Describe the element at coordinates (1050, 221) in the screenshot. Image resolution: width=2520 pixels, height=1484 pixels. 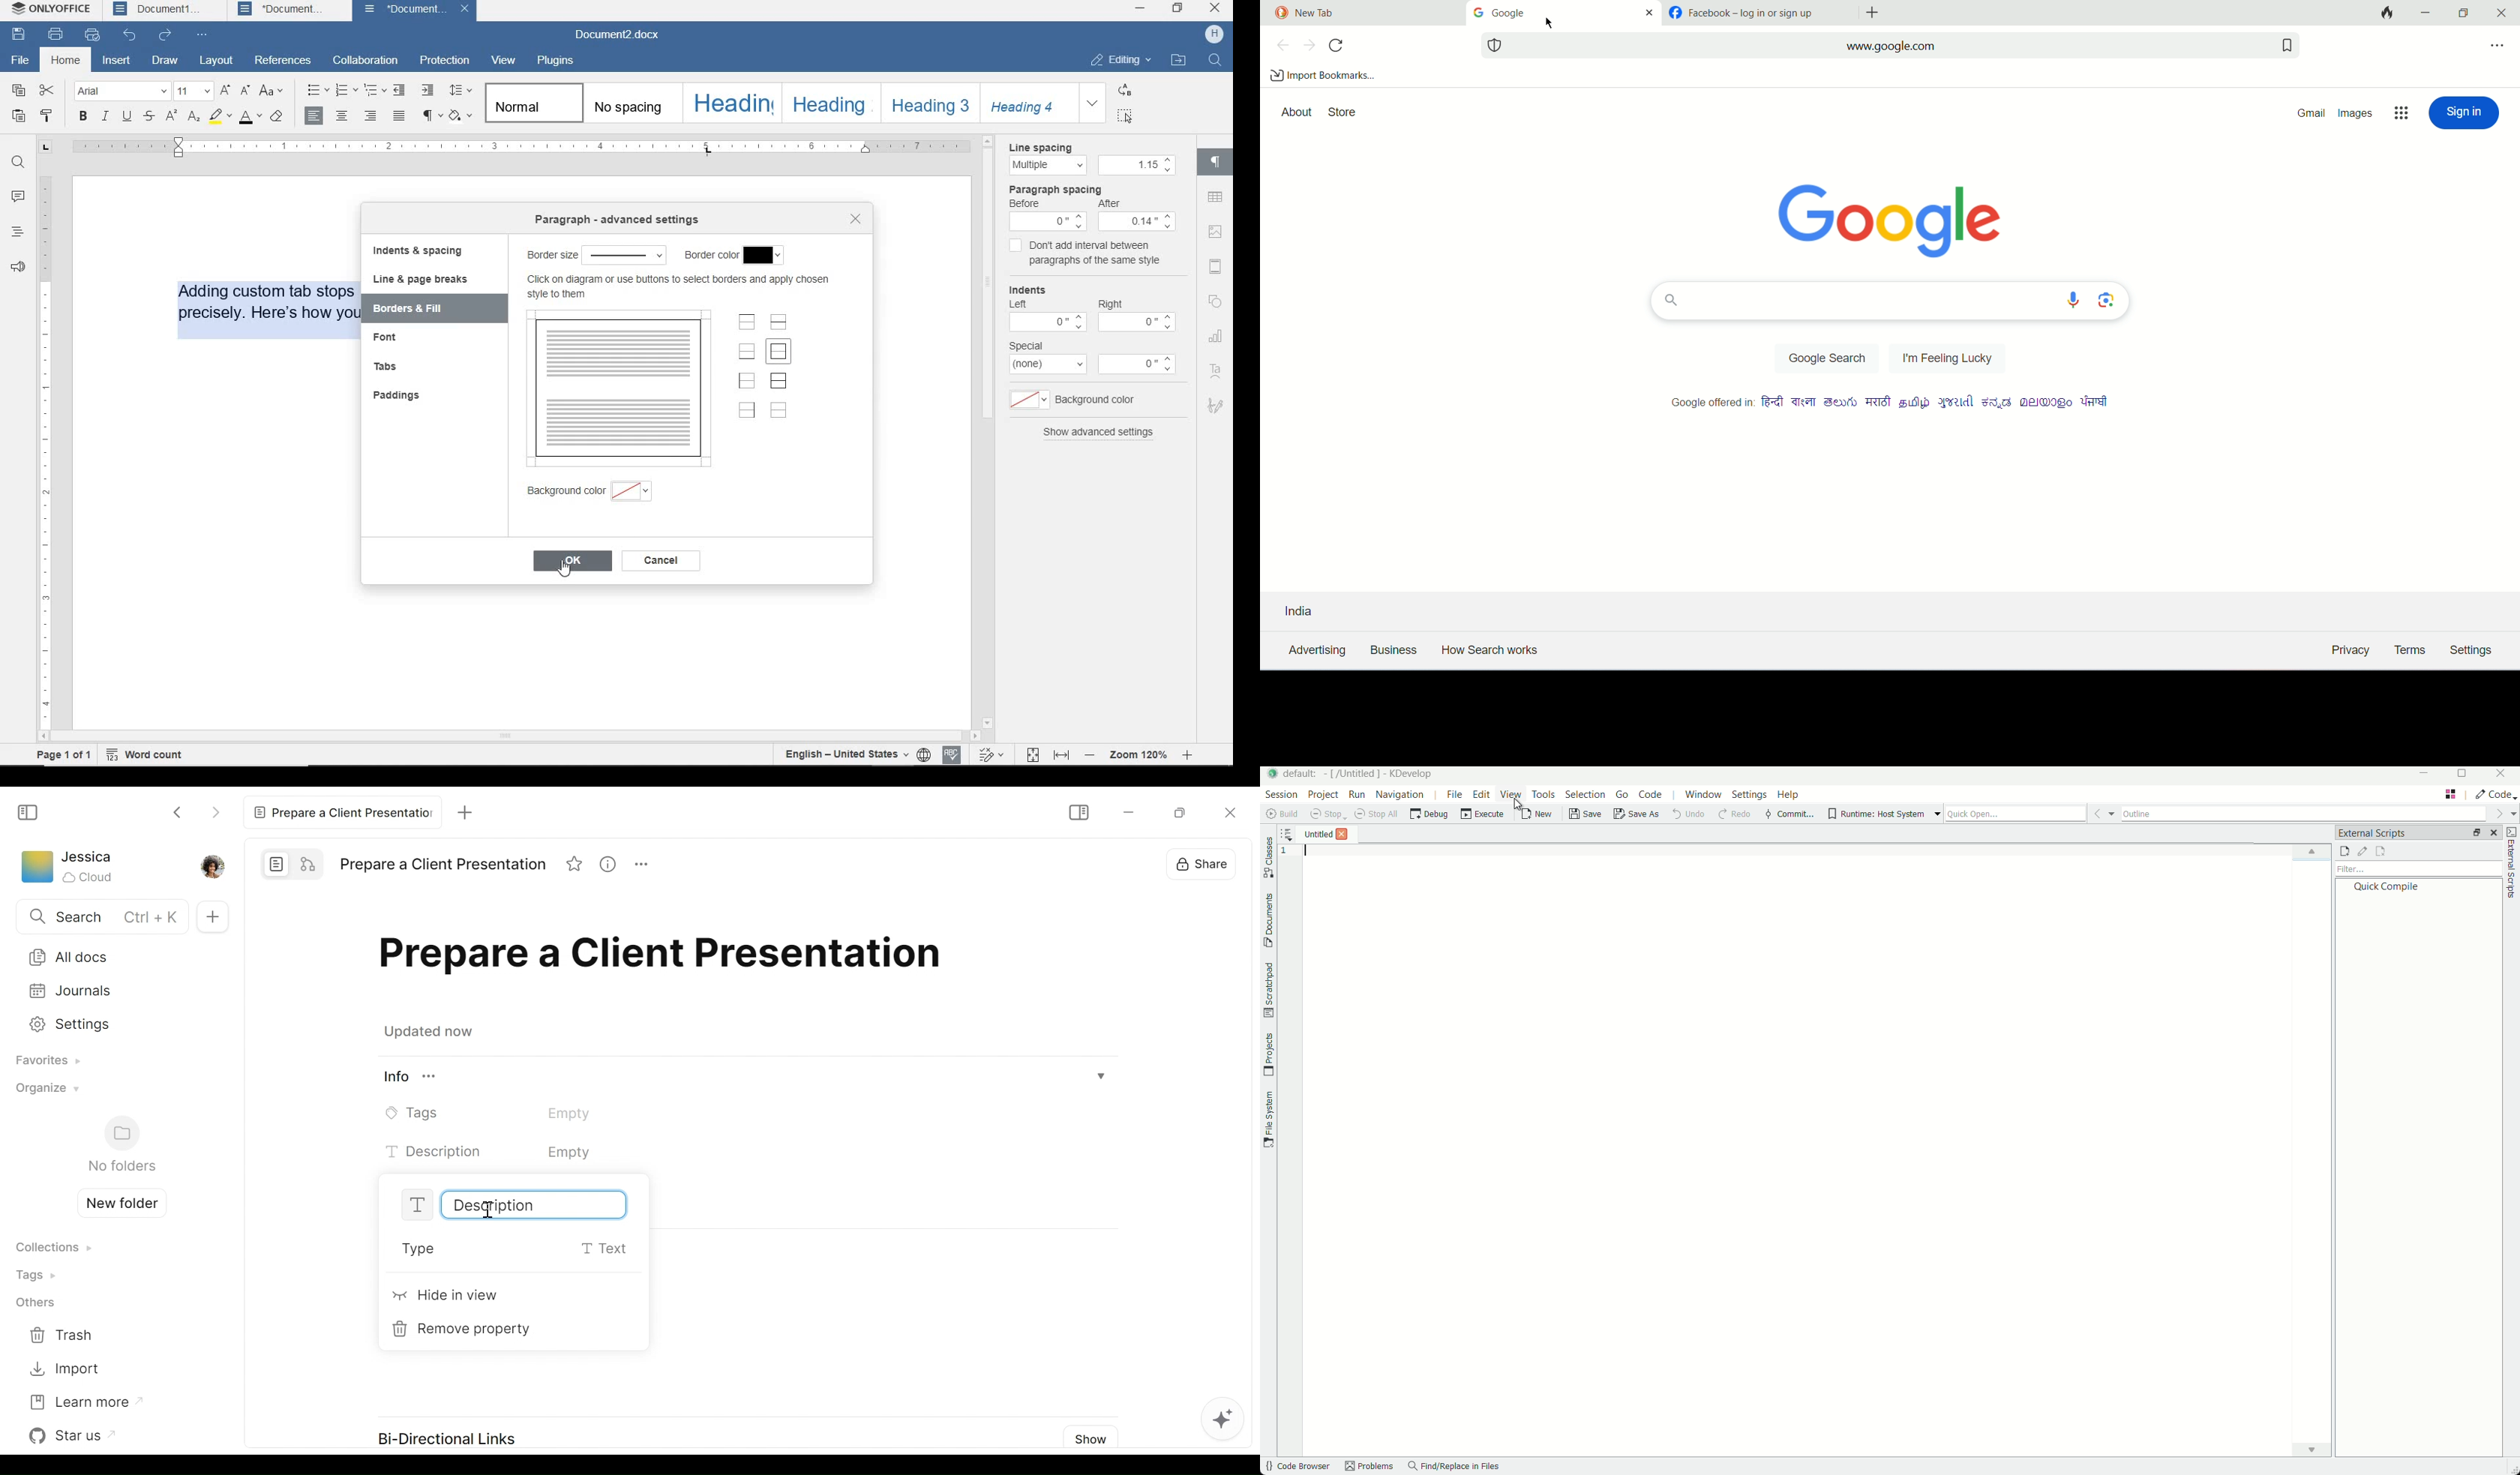
I see `` at that location.